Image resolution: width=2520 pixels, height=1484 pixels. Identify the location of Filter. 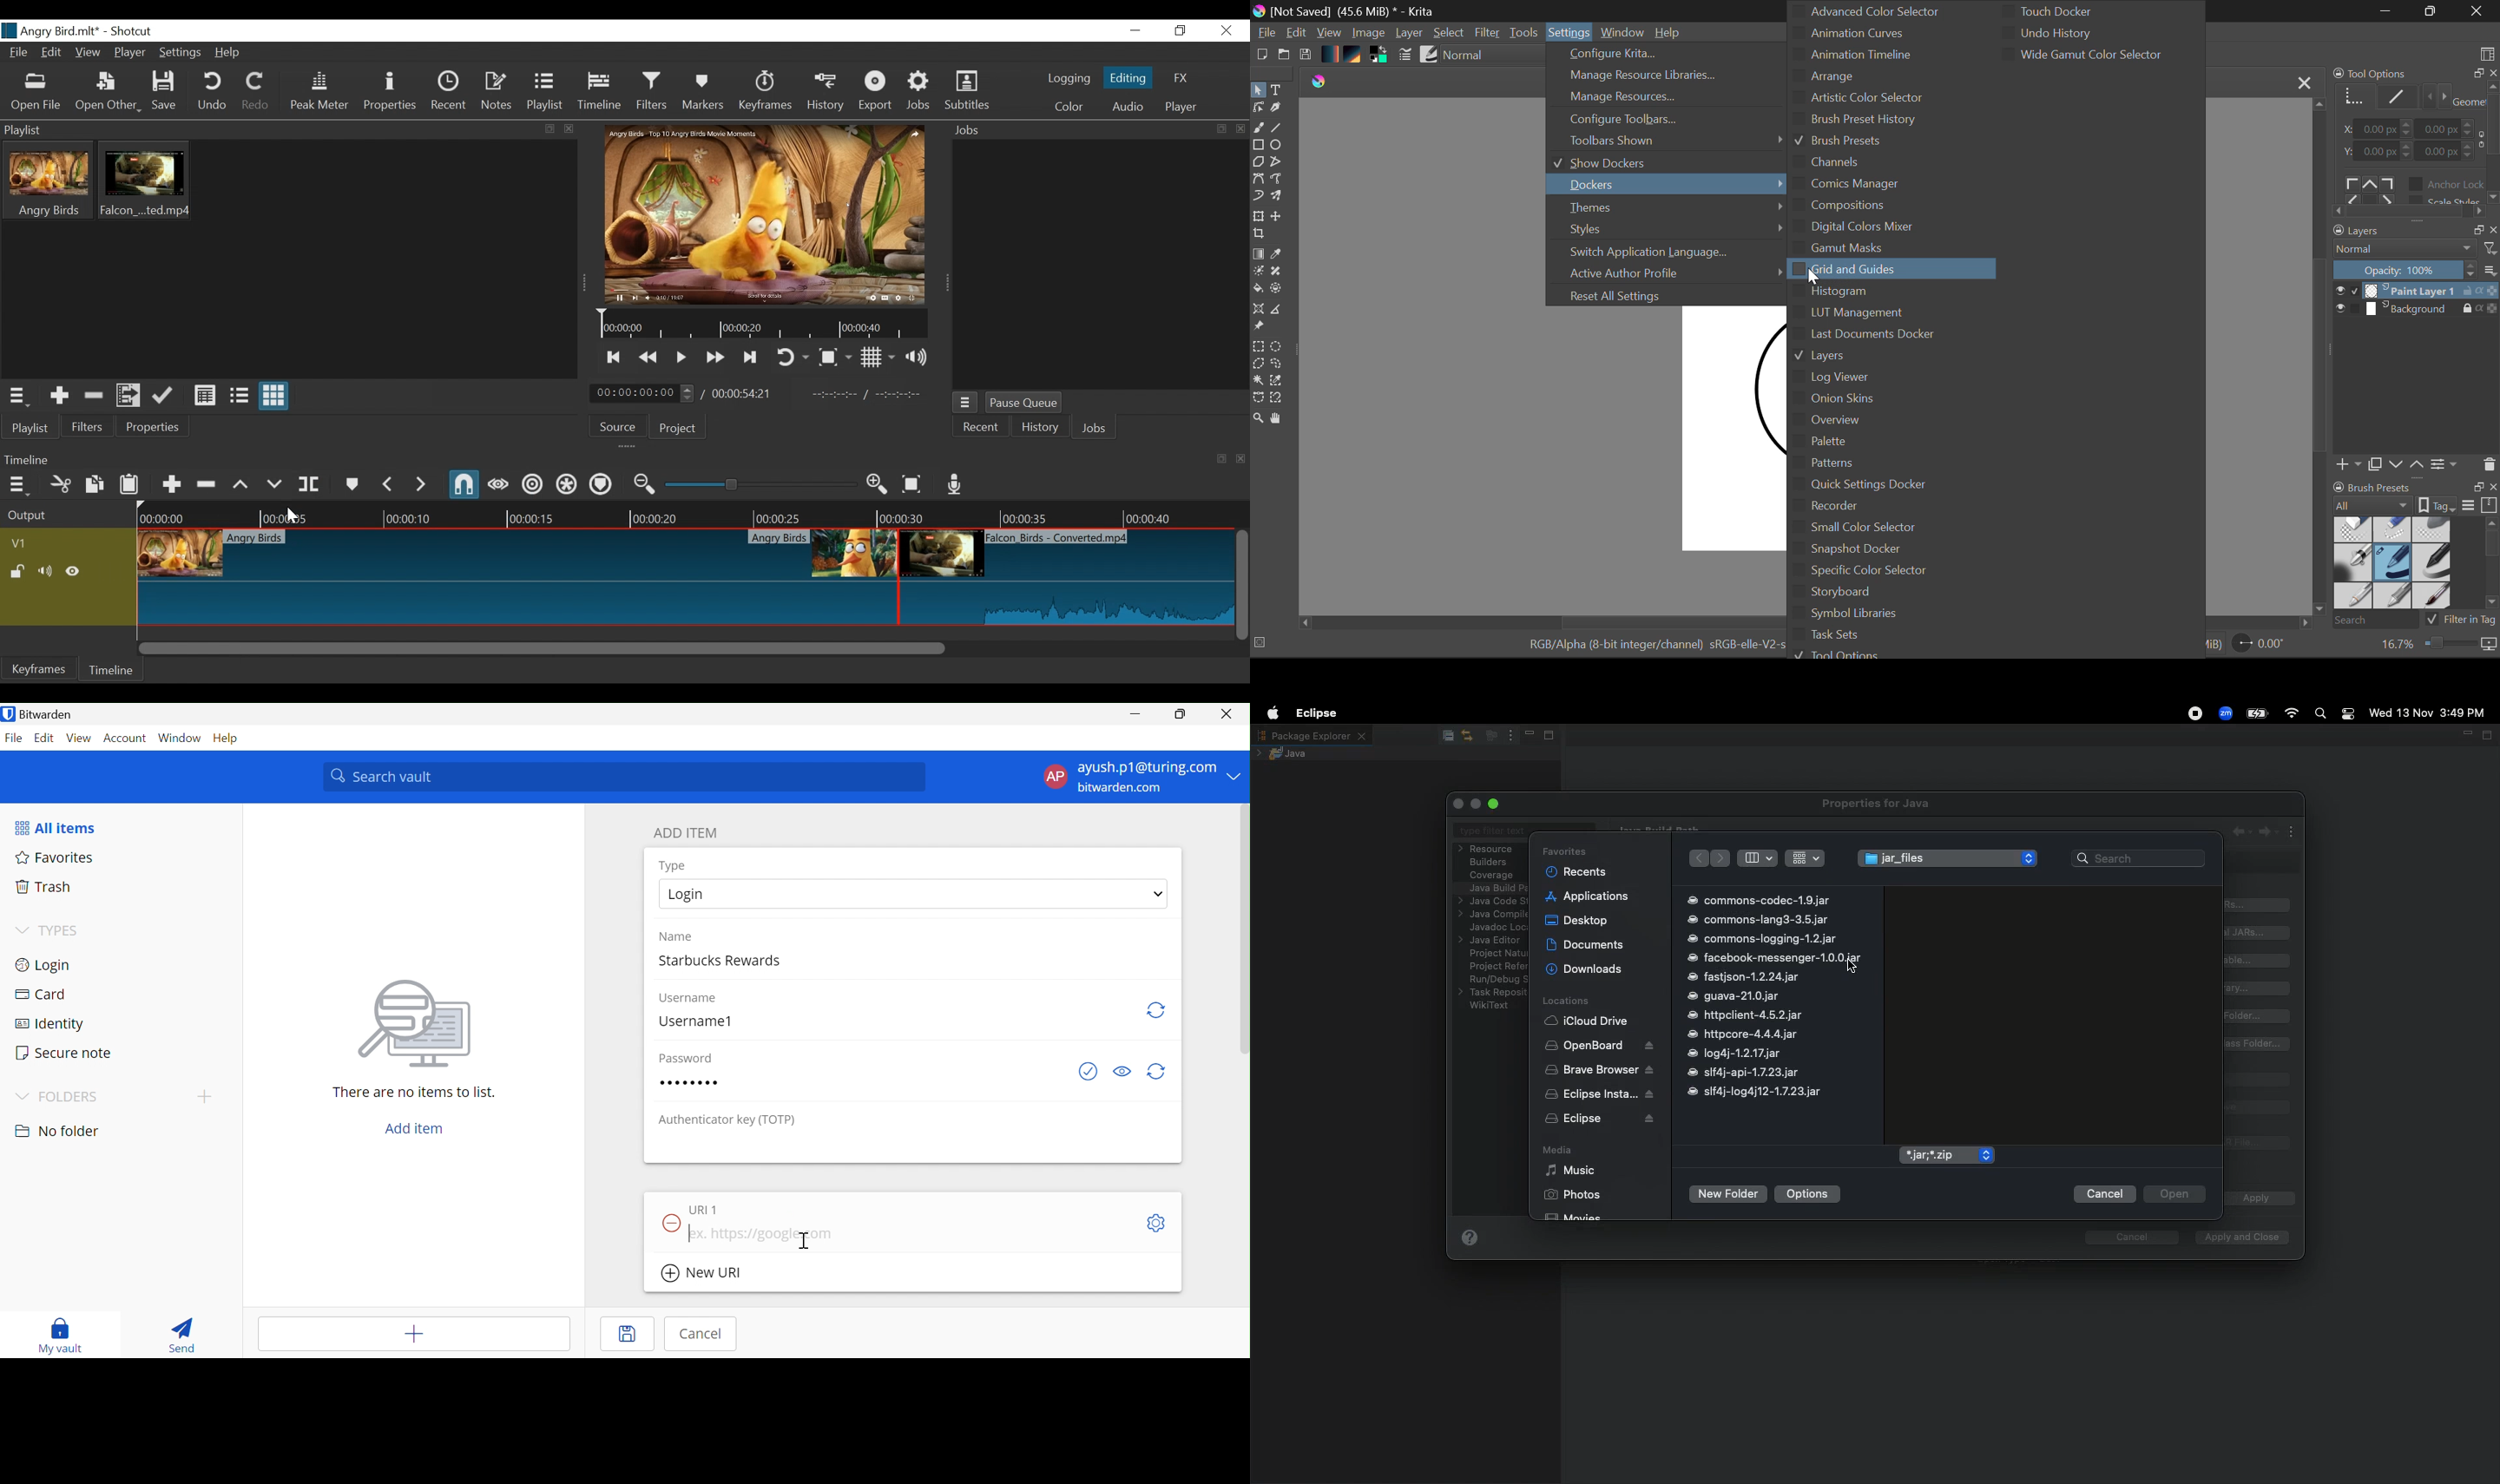
(1486, 33).